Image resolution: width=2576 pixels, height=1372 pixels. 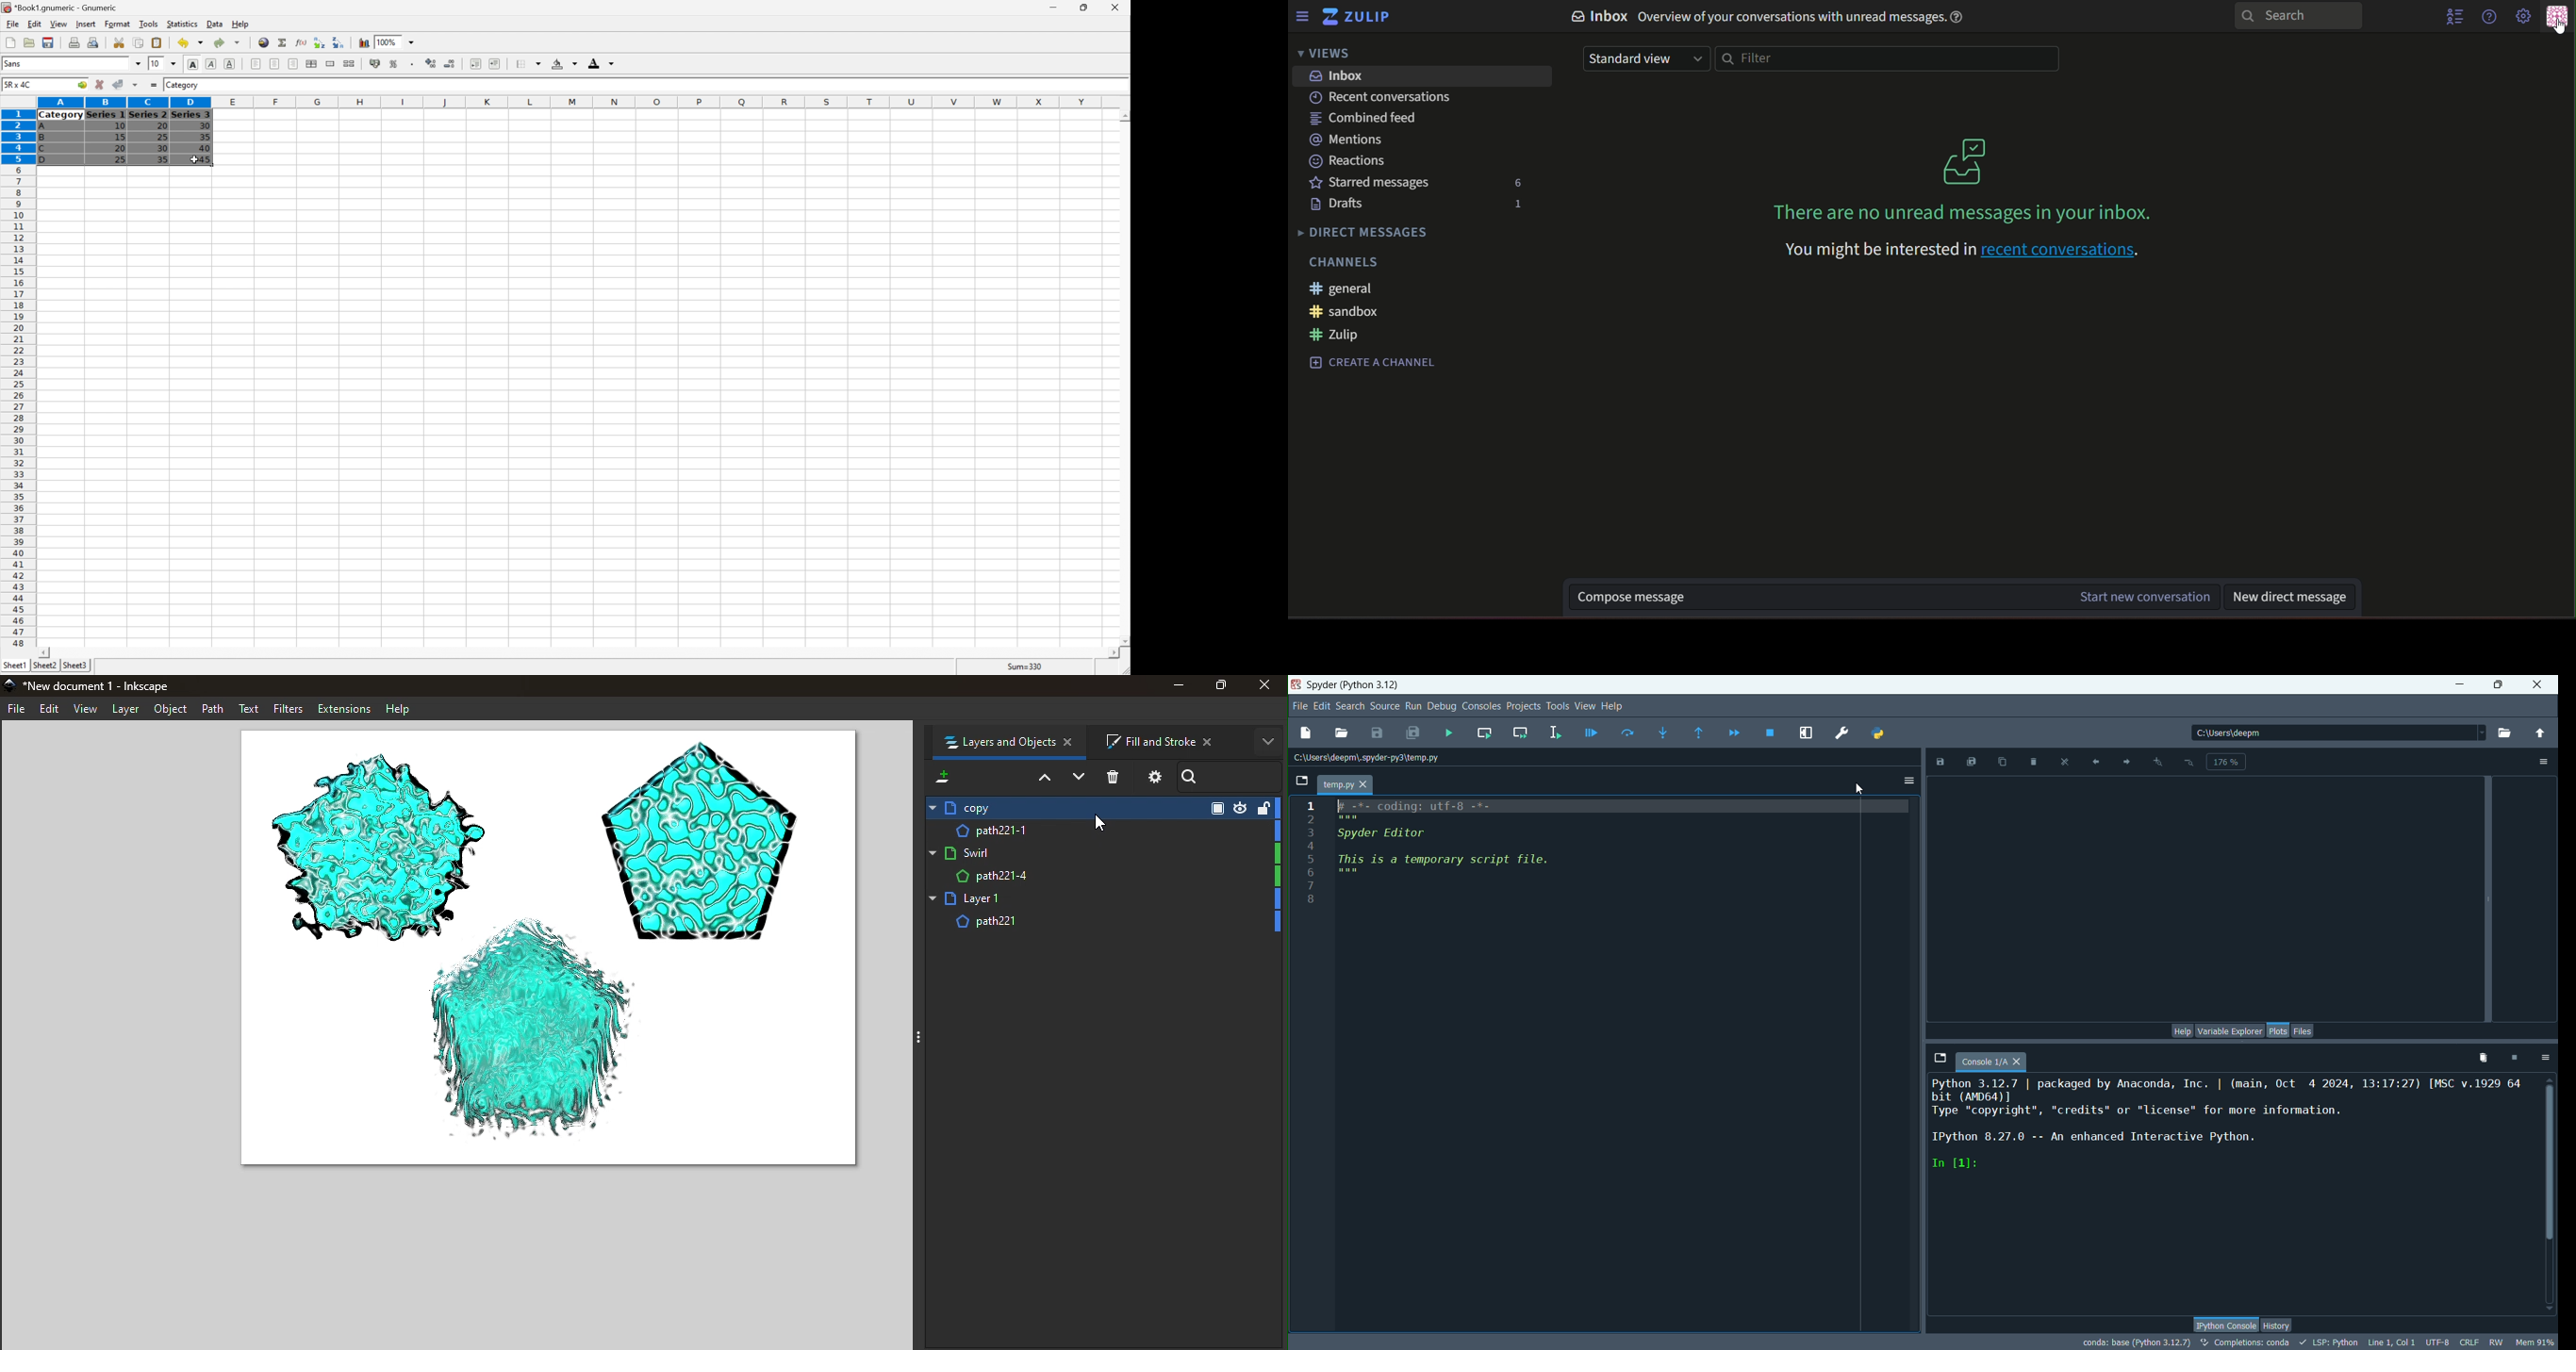 I want to click on Cancel changes, so click(x=100, y=83).